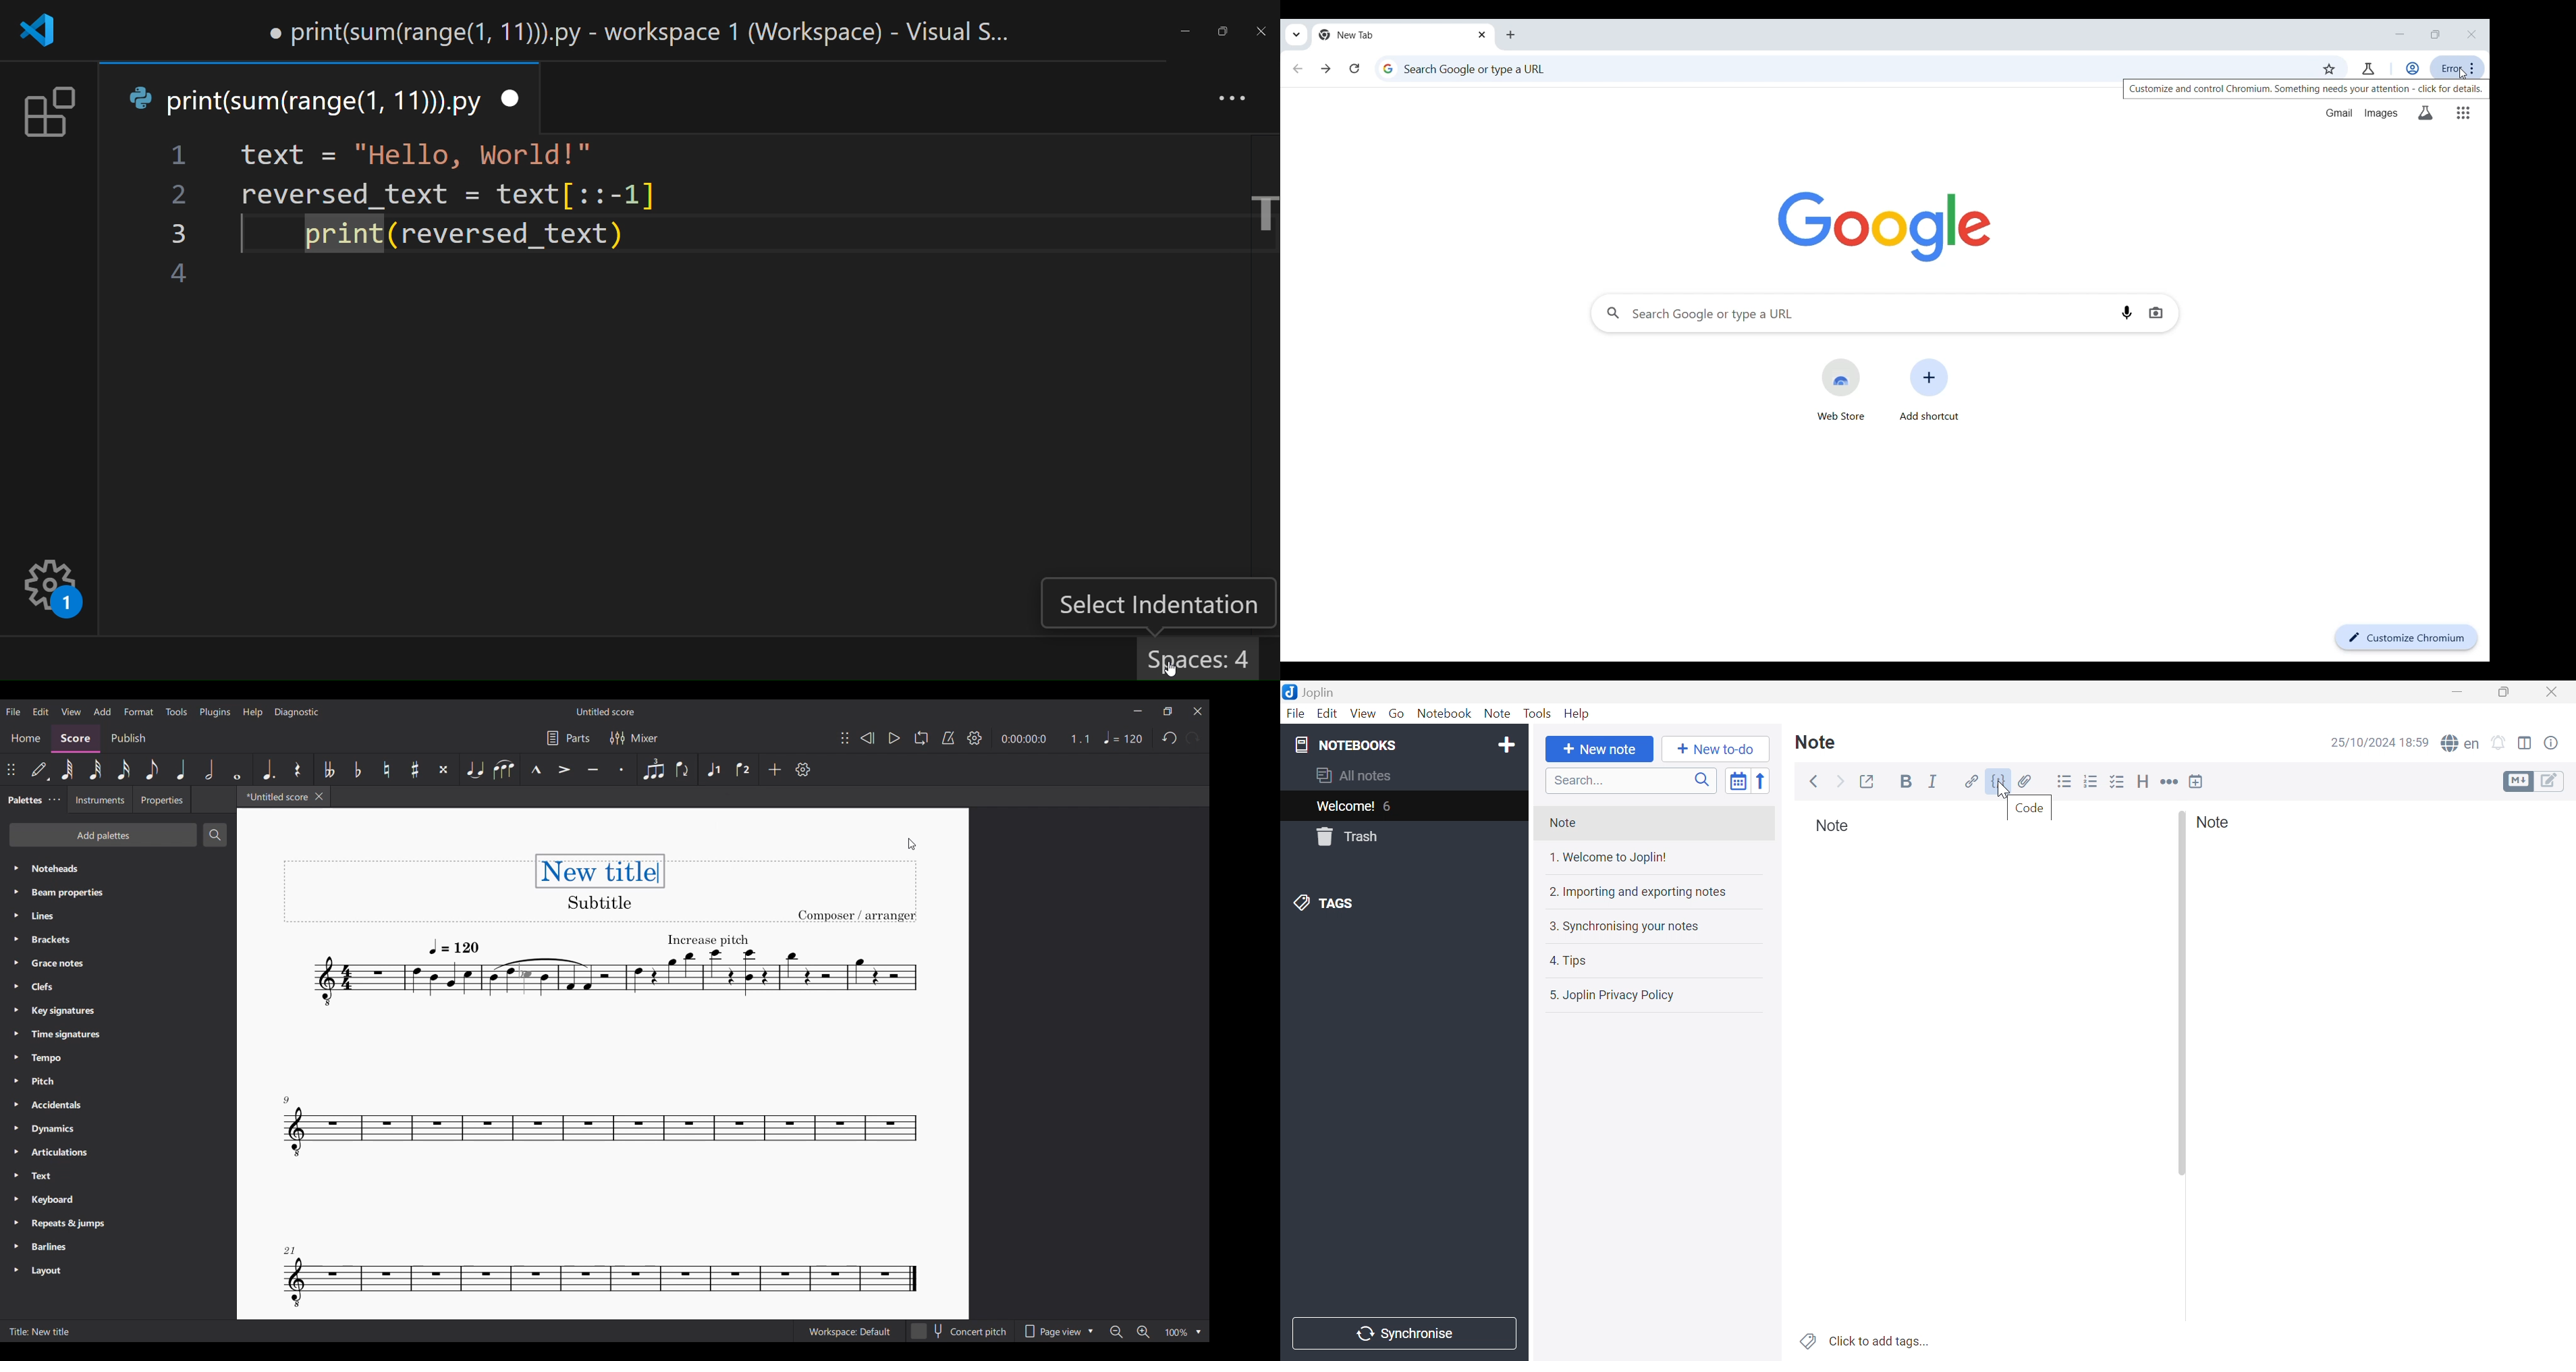  I want to click on Tempo, so click(1124, 737).